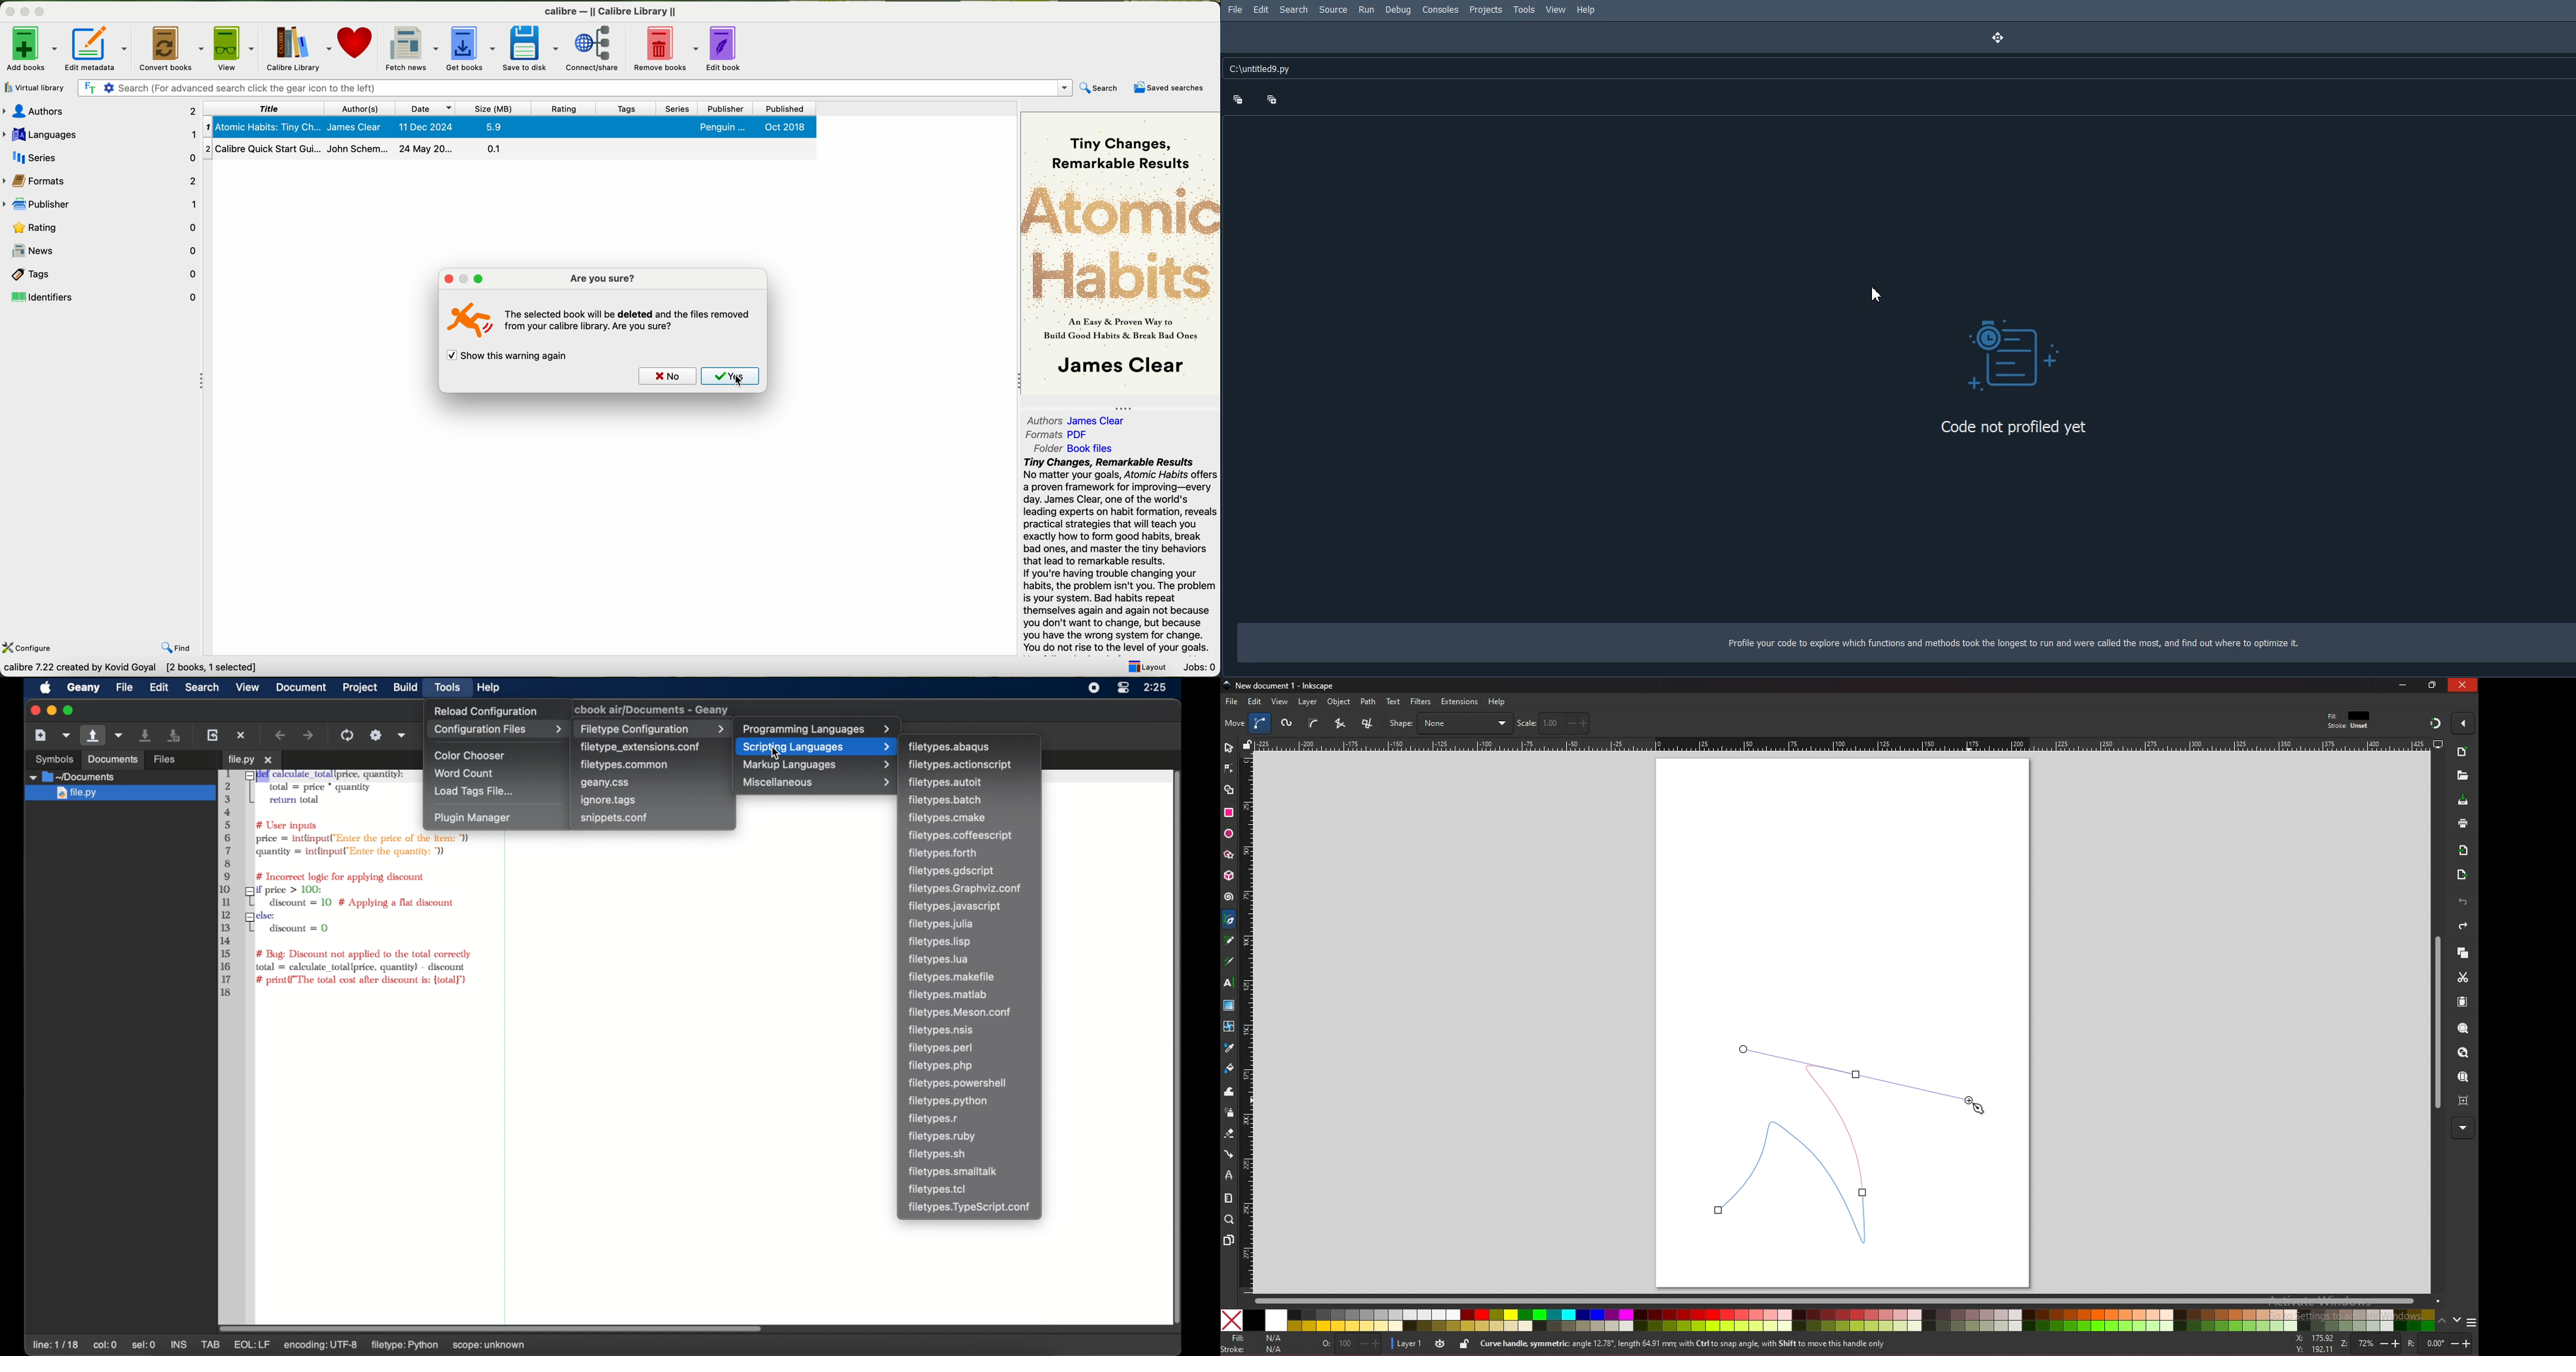 The image size is (2576, 1372). I want to click on document, so click(300, 687).